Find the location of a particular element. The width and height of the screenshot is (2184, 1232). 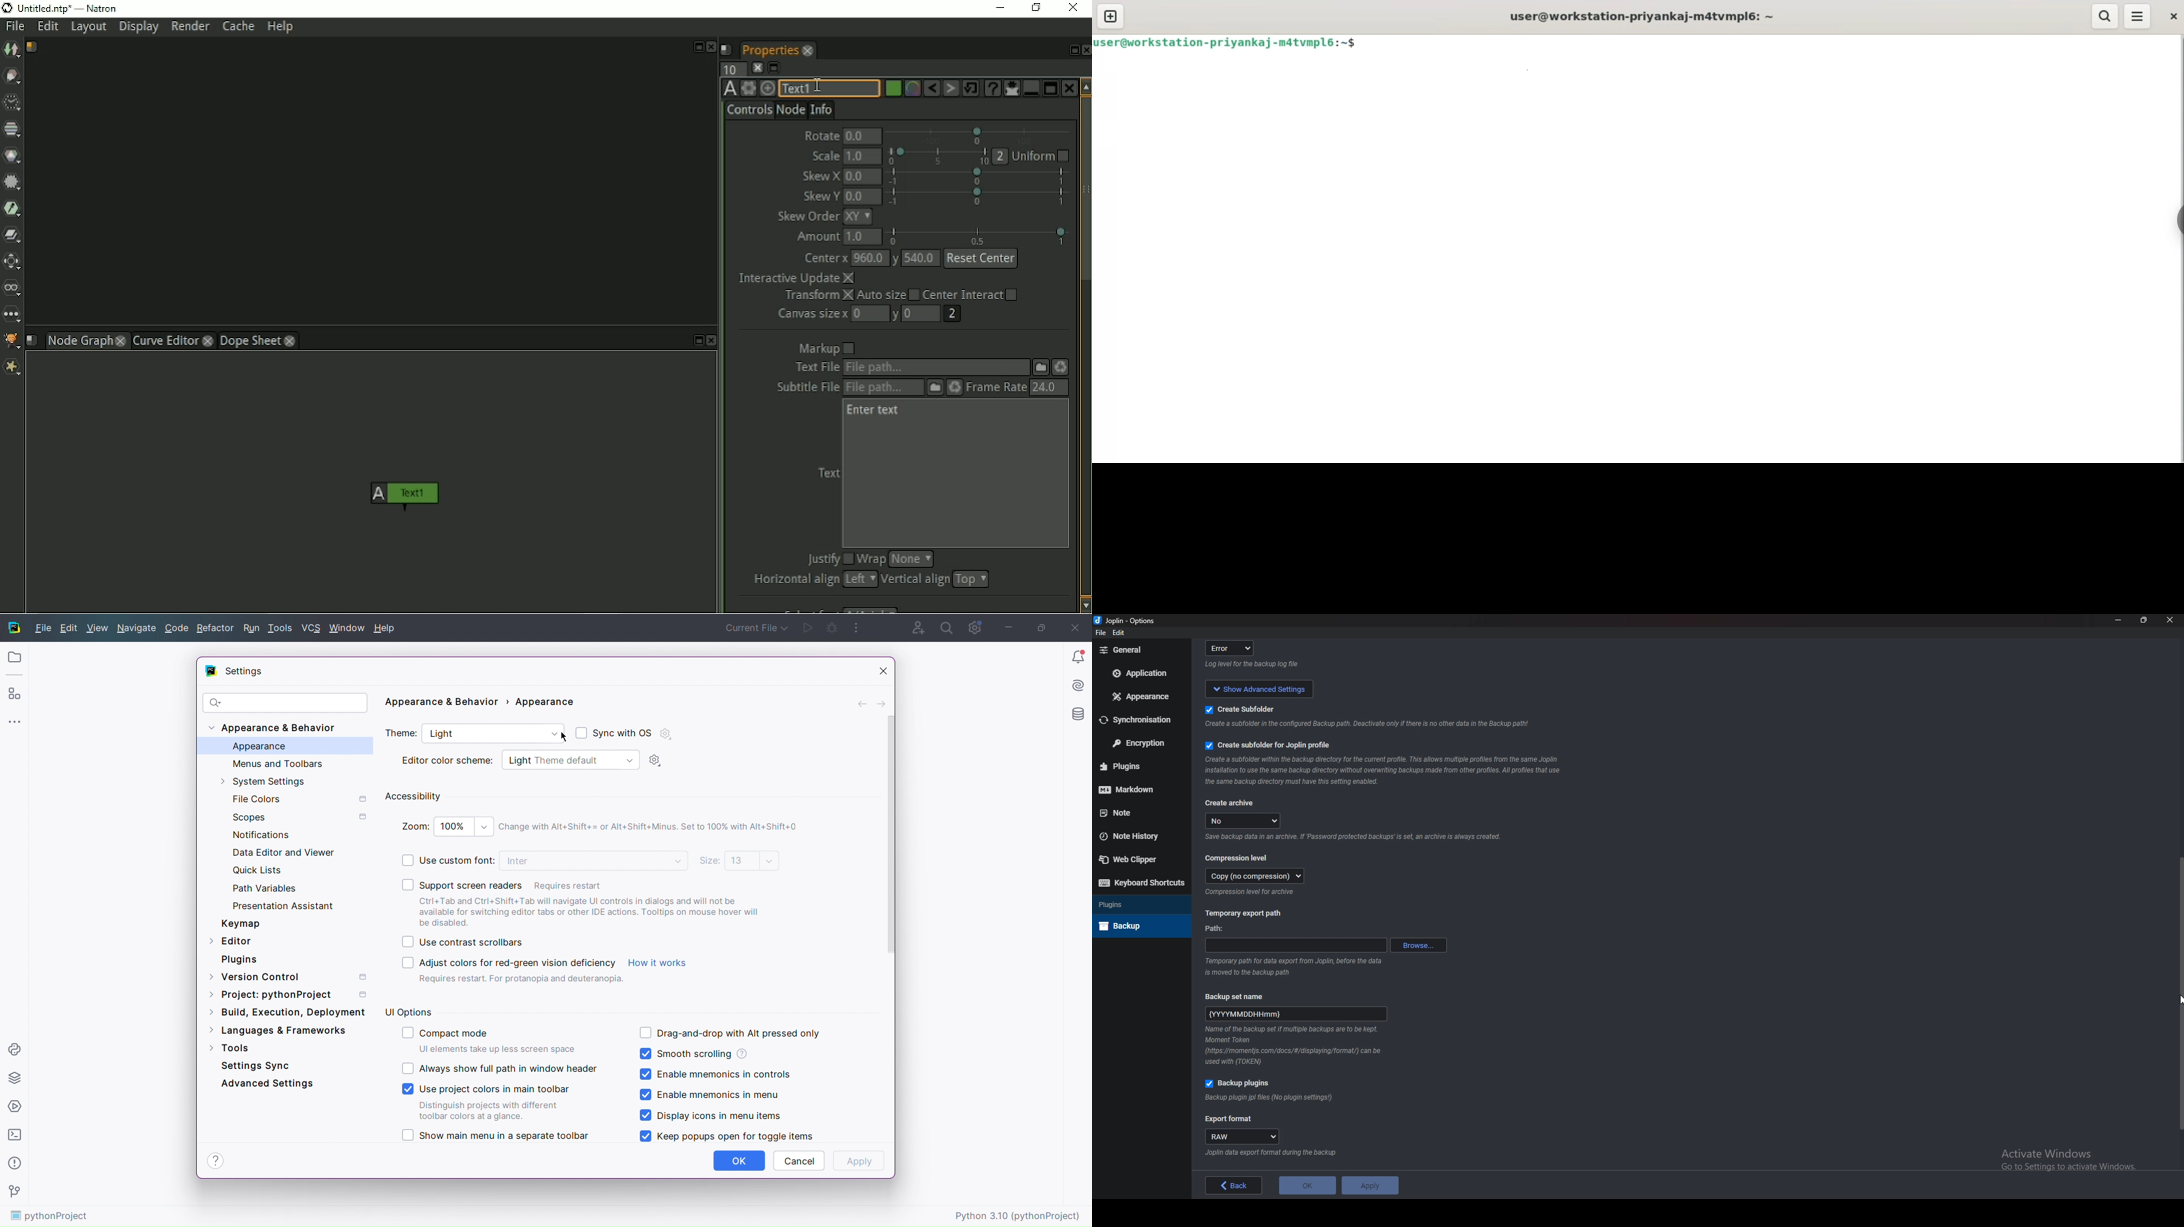

Account is located at coordinates (915, 627).